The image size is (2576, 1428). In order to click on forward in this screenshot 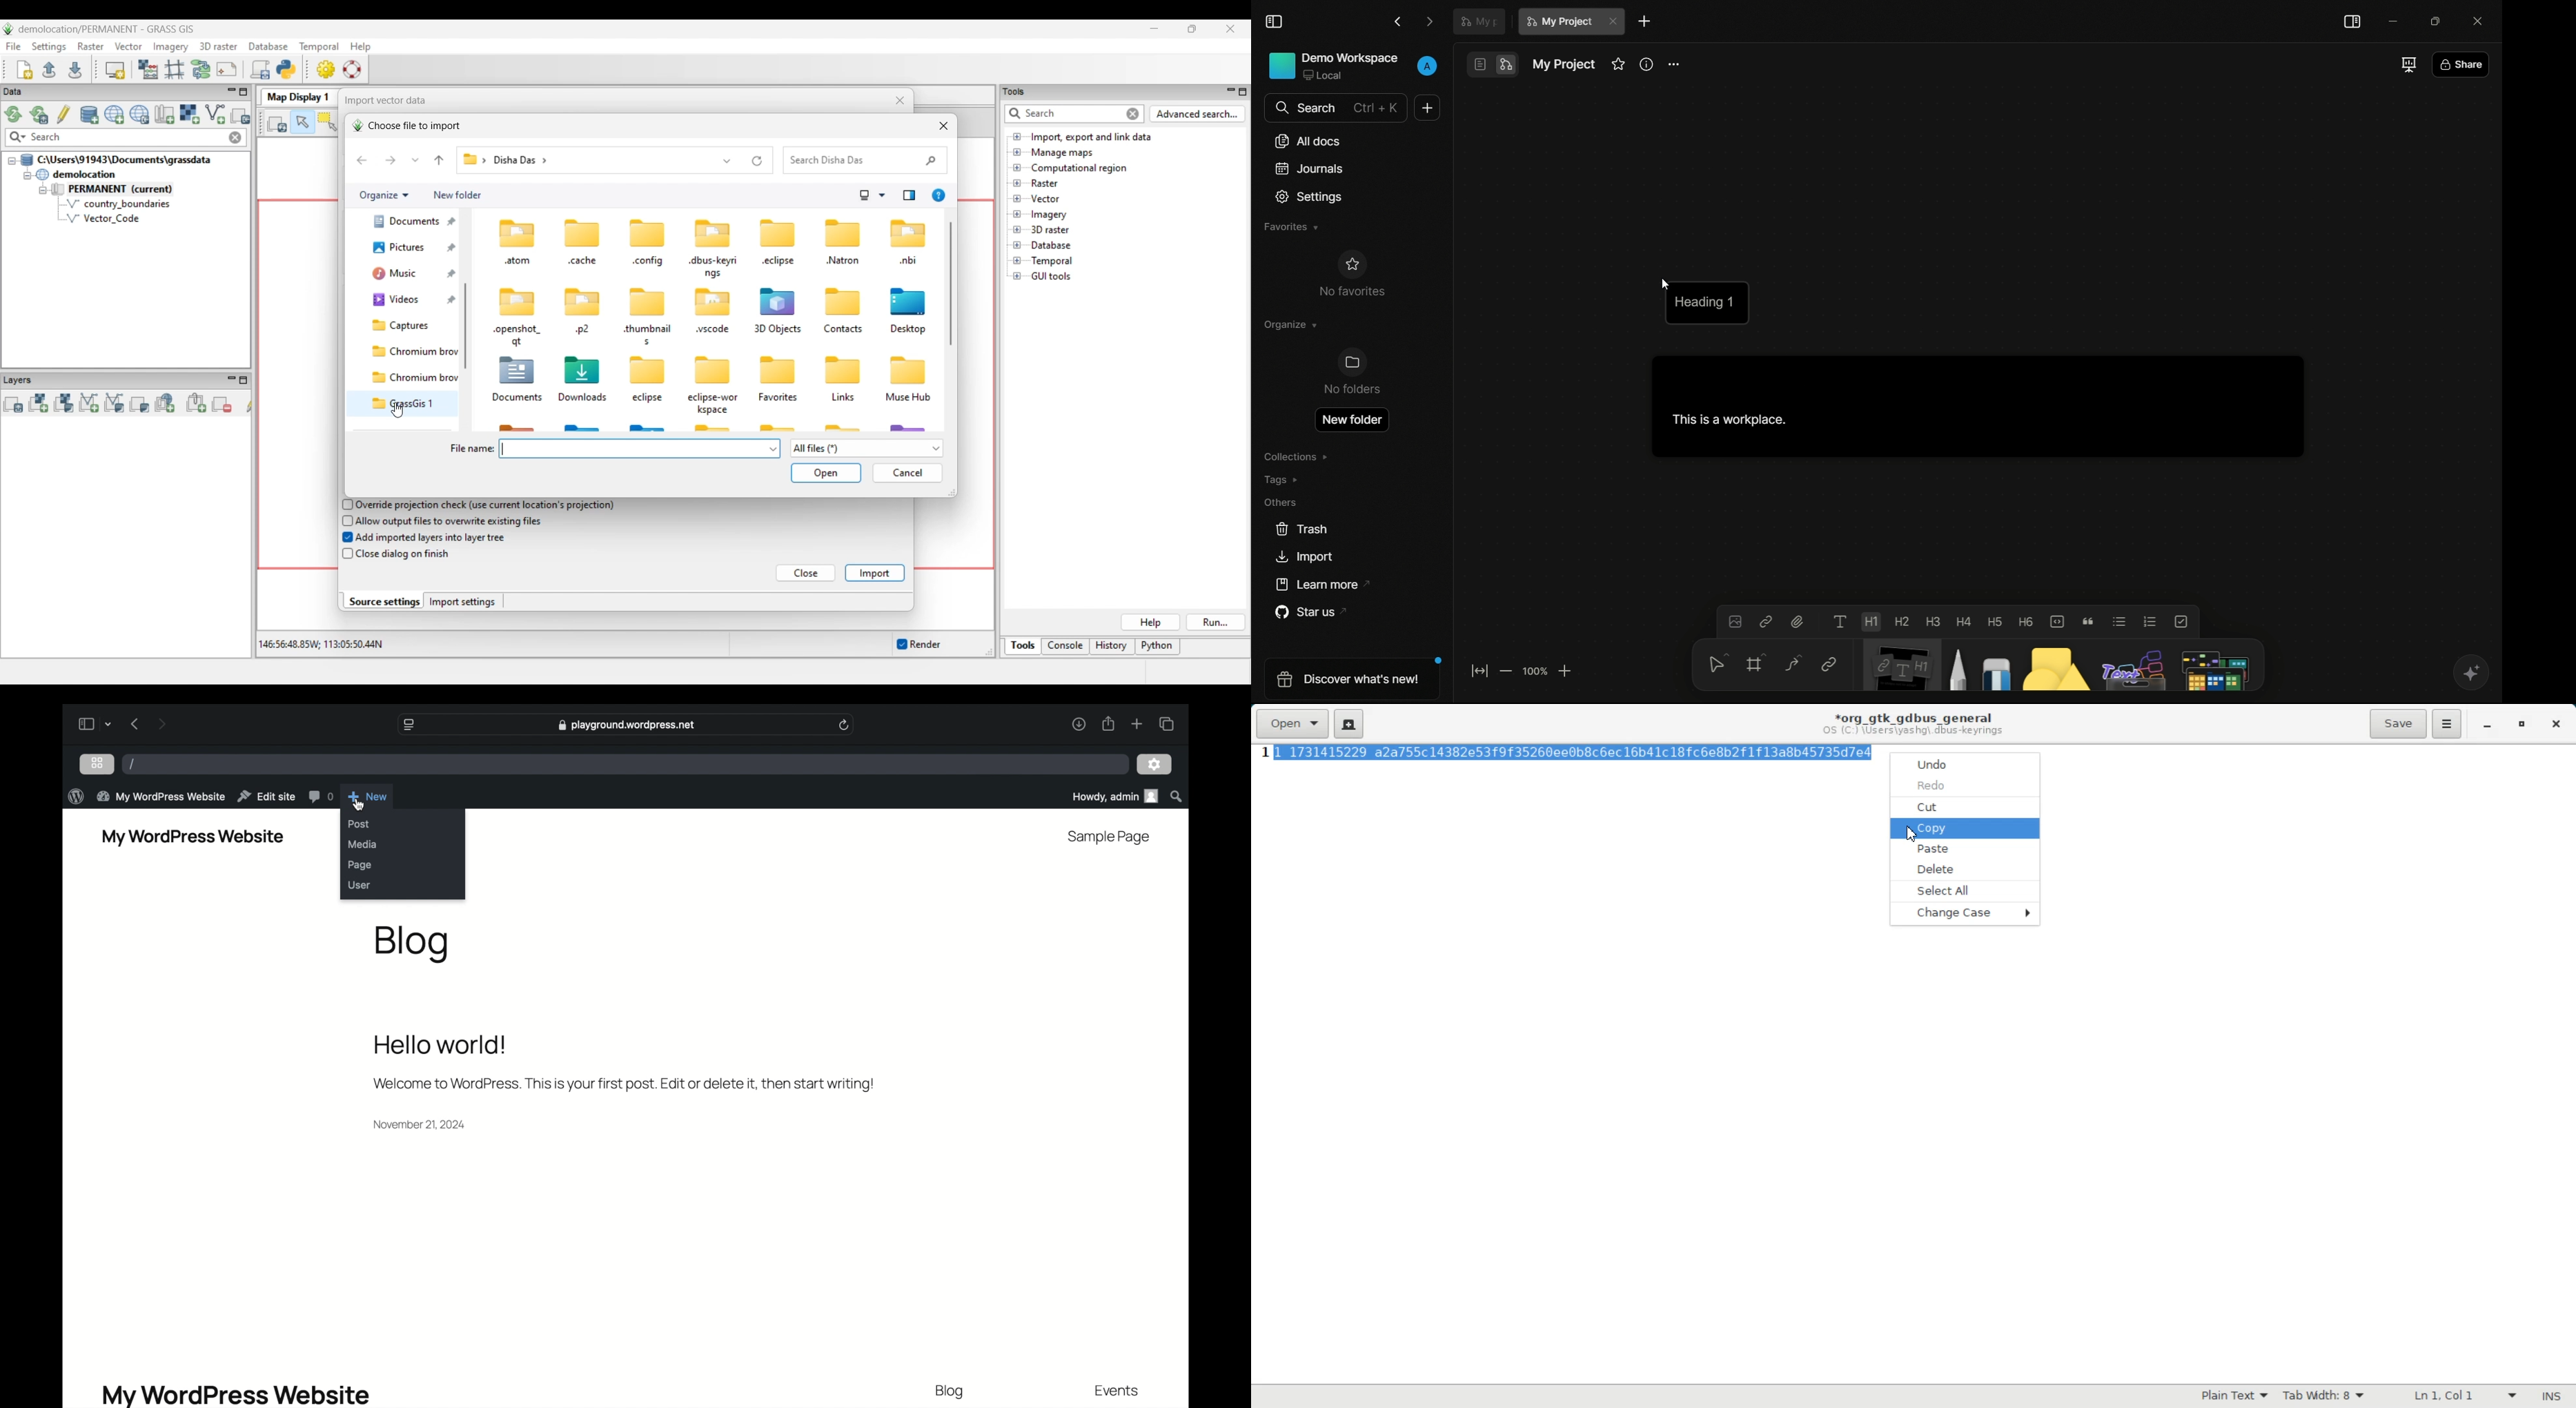, I will do `click(1431, 21)`.